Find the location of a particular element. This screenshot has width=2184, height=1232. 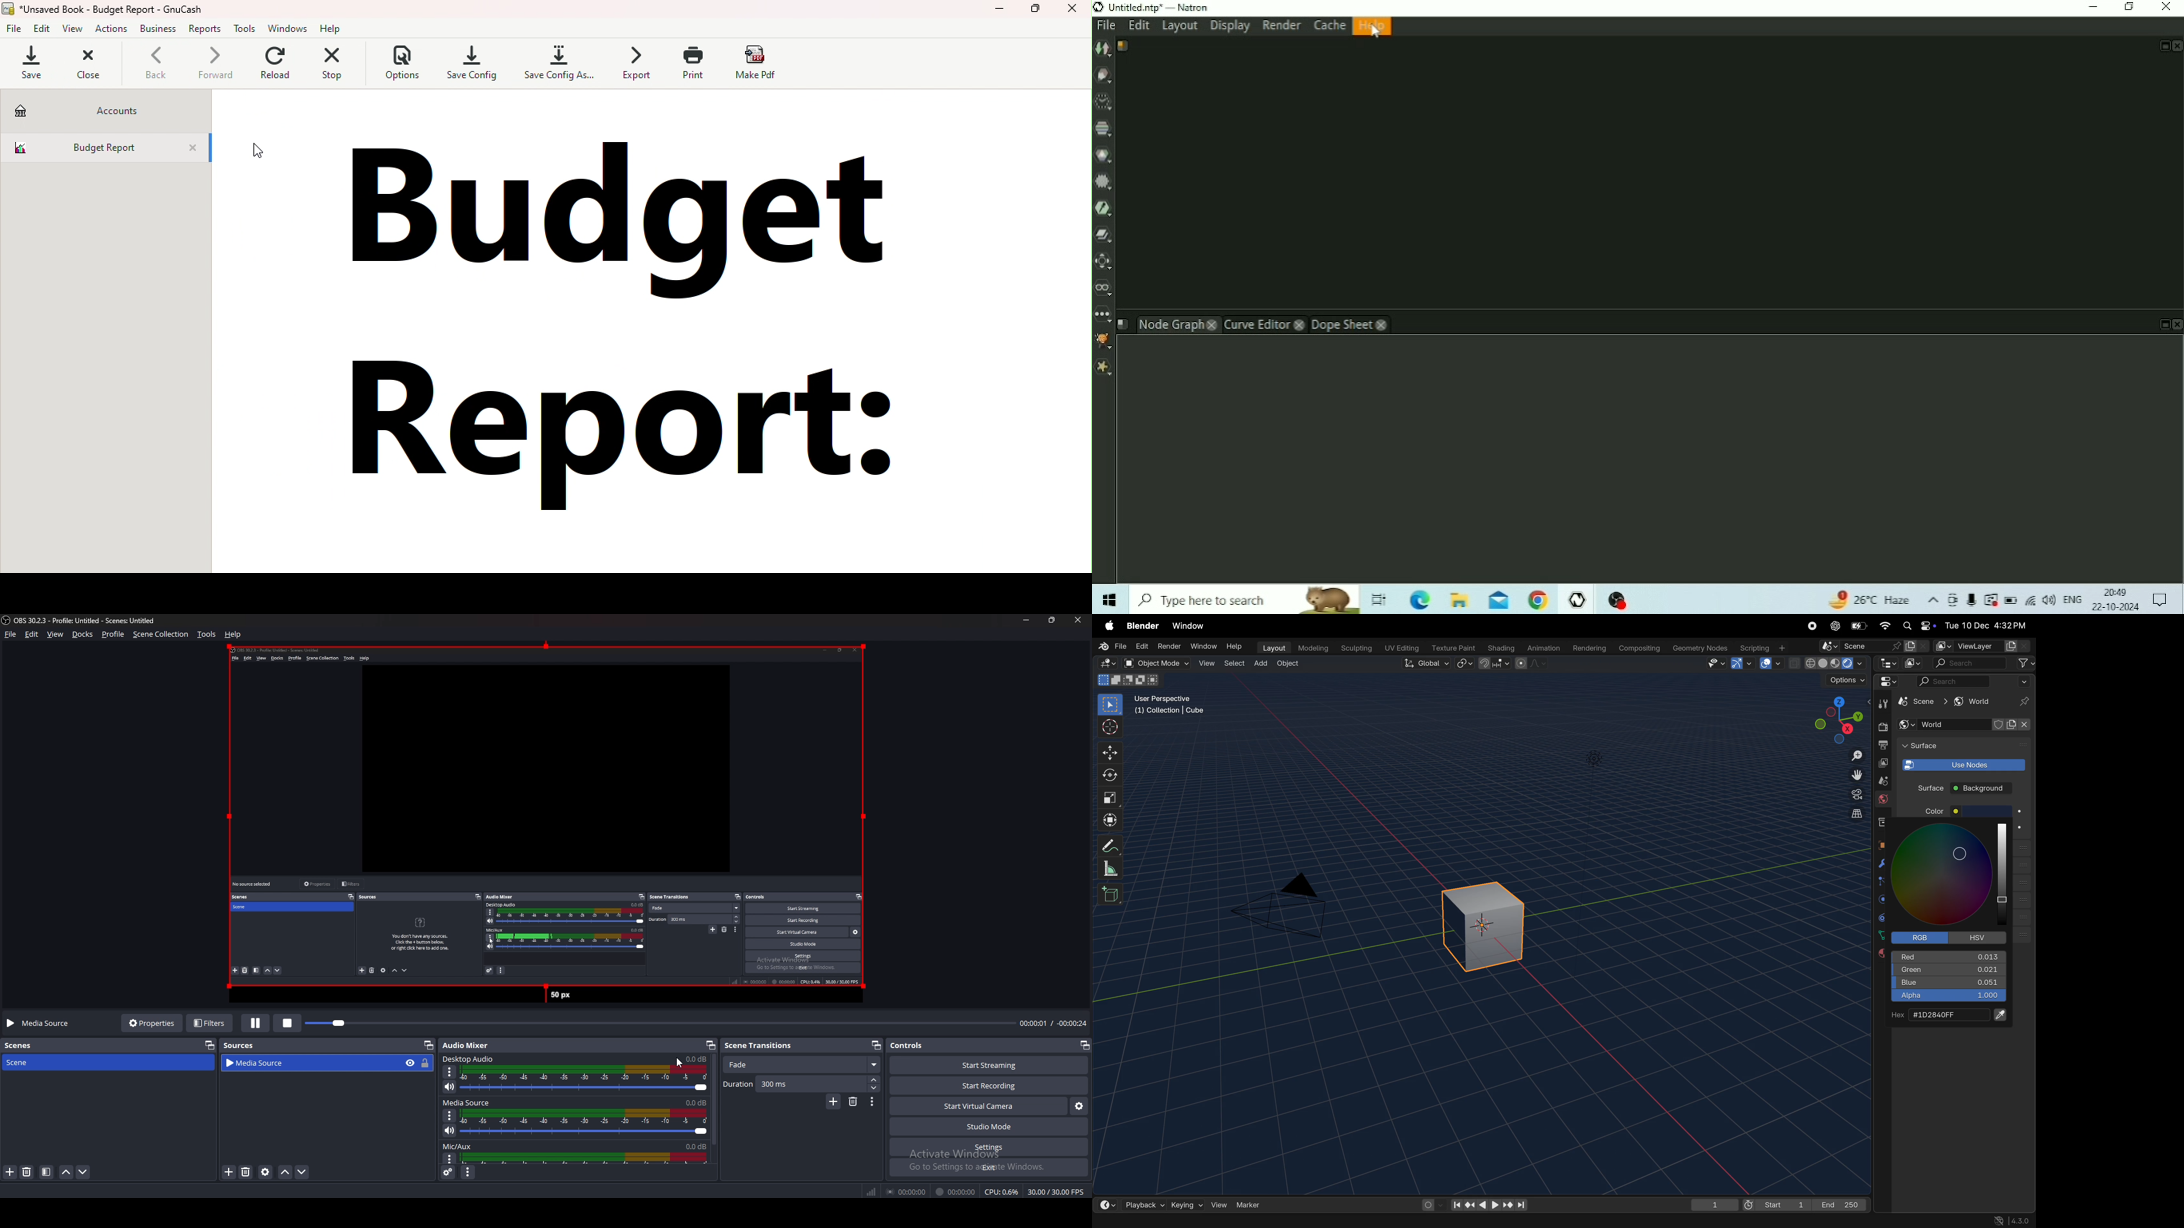

cursor is located at coordinates (677, 1064).